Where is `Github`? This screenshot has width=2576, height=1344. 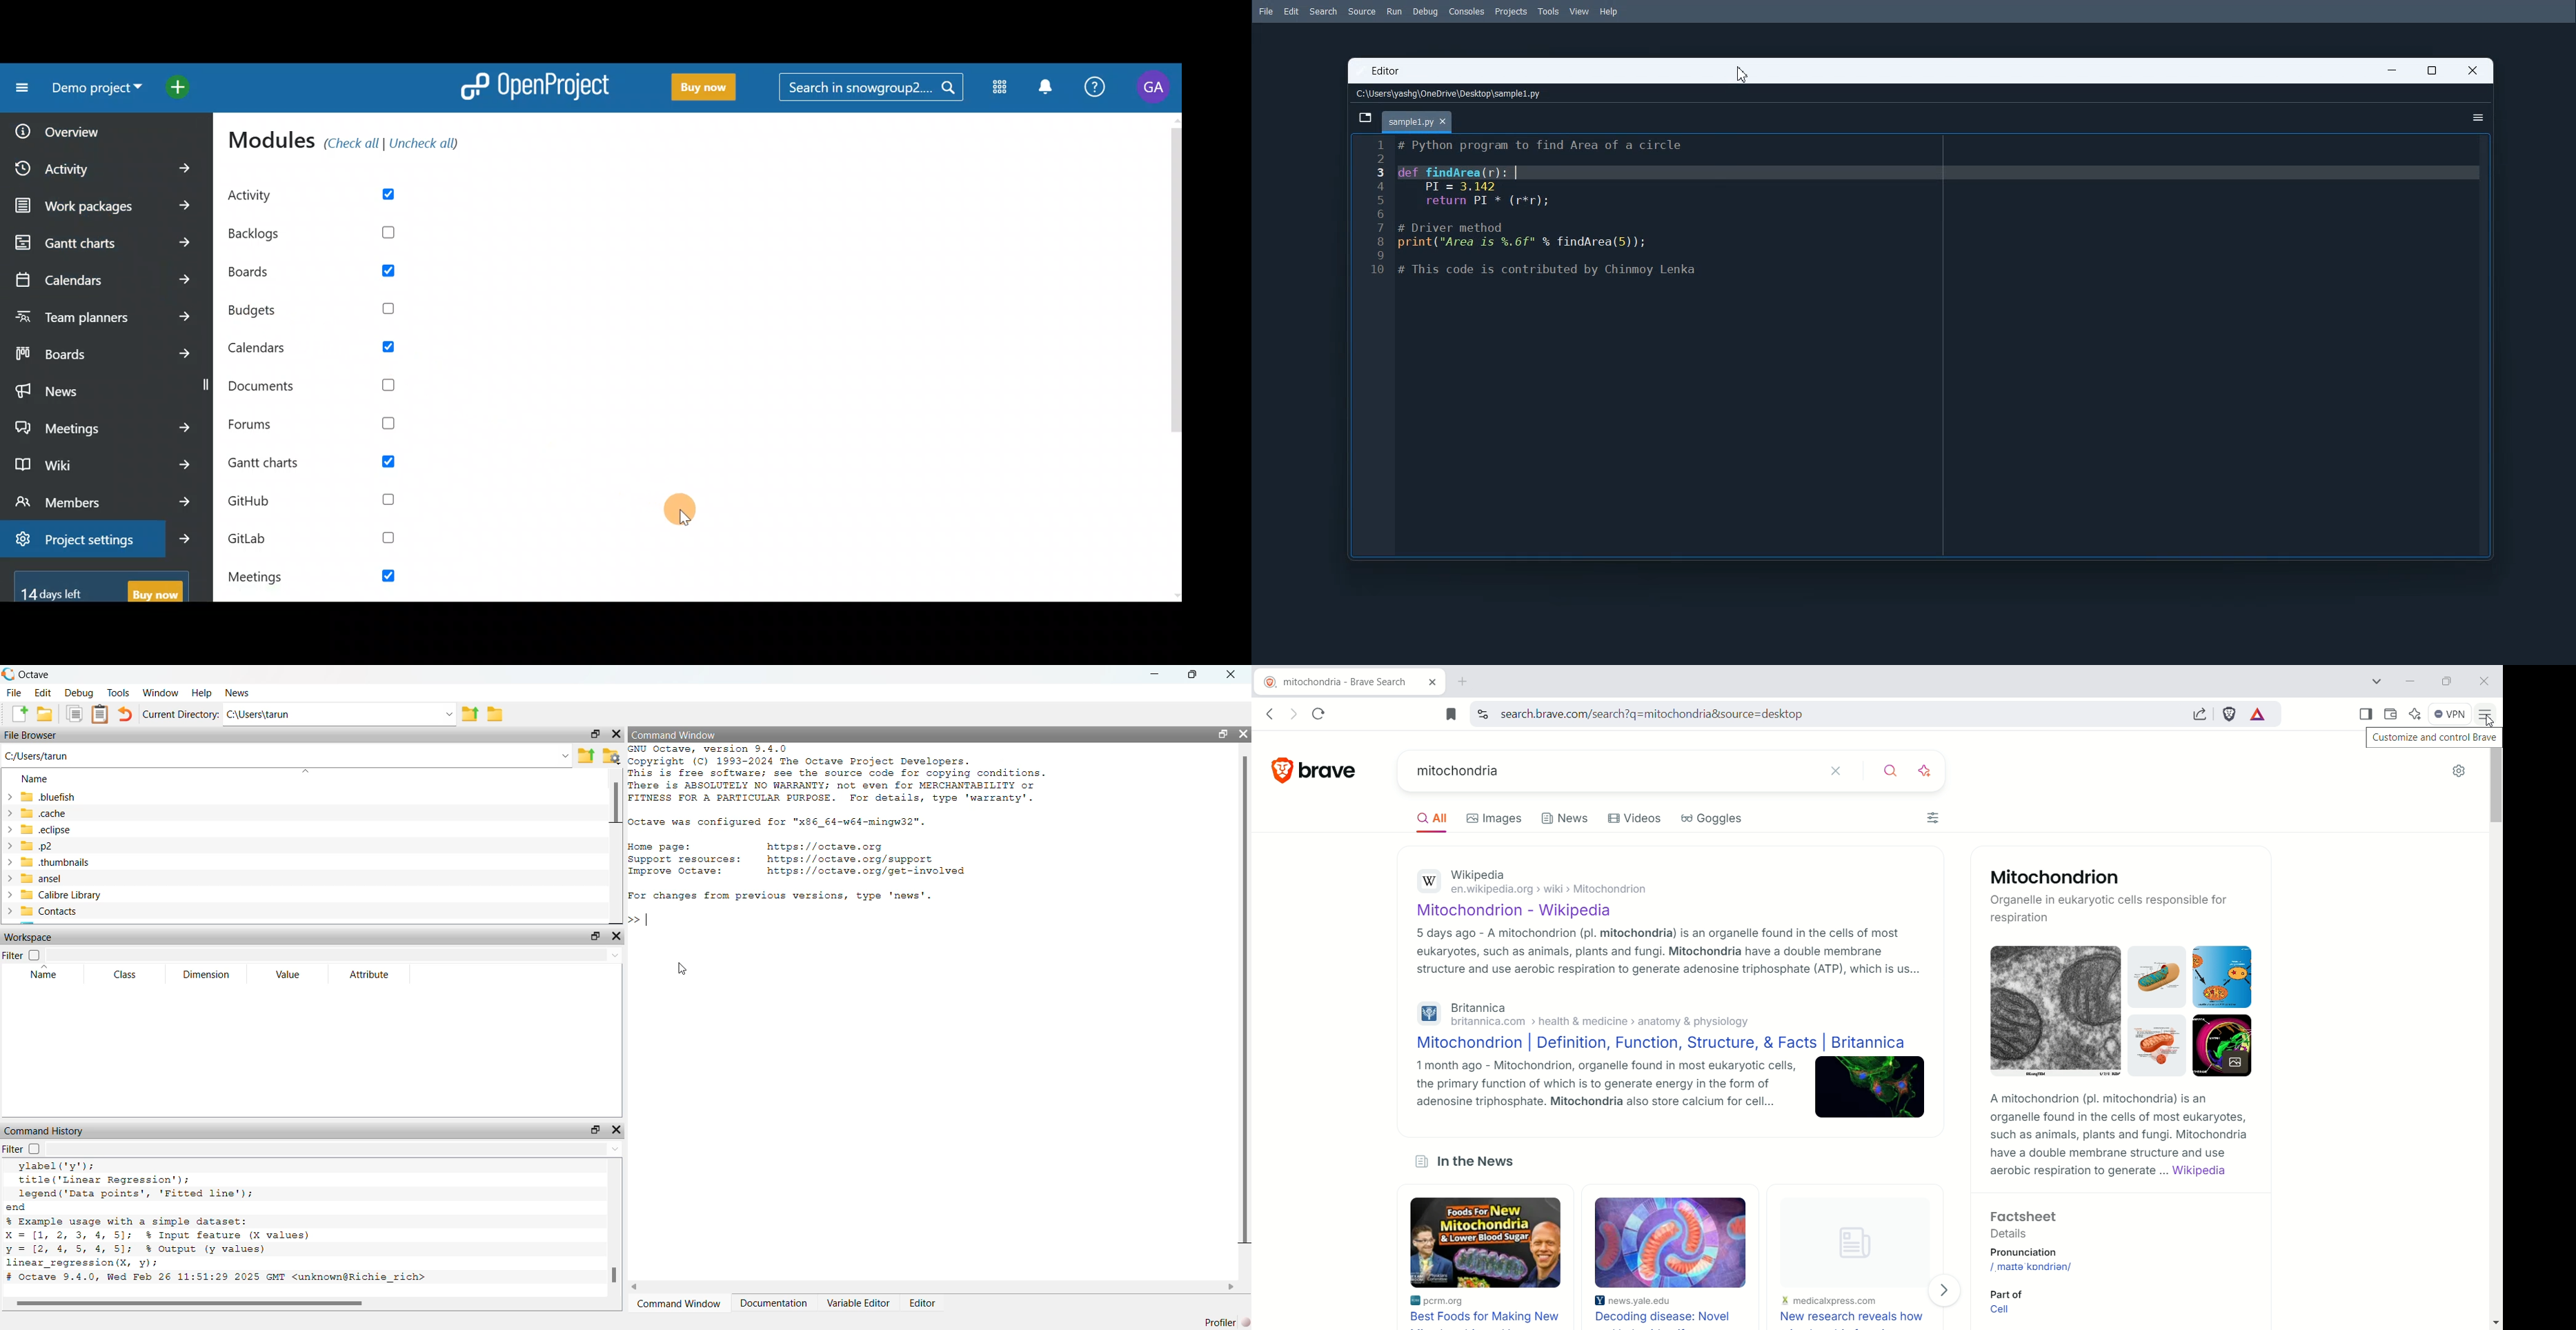
Github is located at coordinates (310, 506).